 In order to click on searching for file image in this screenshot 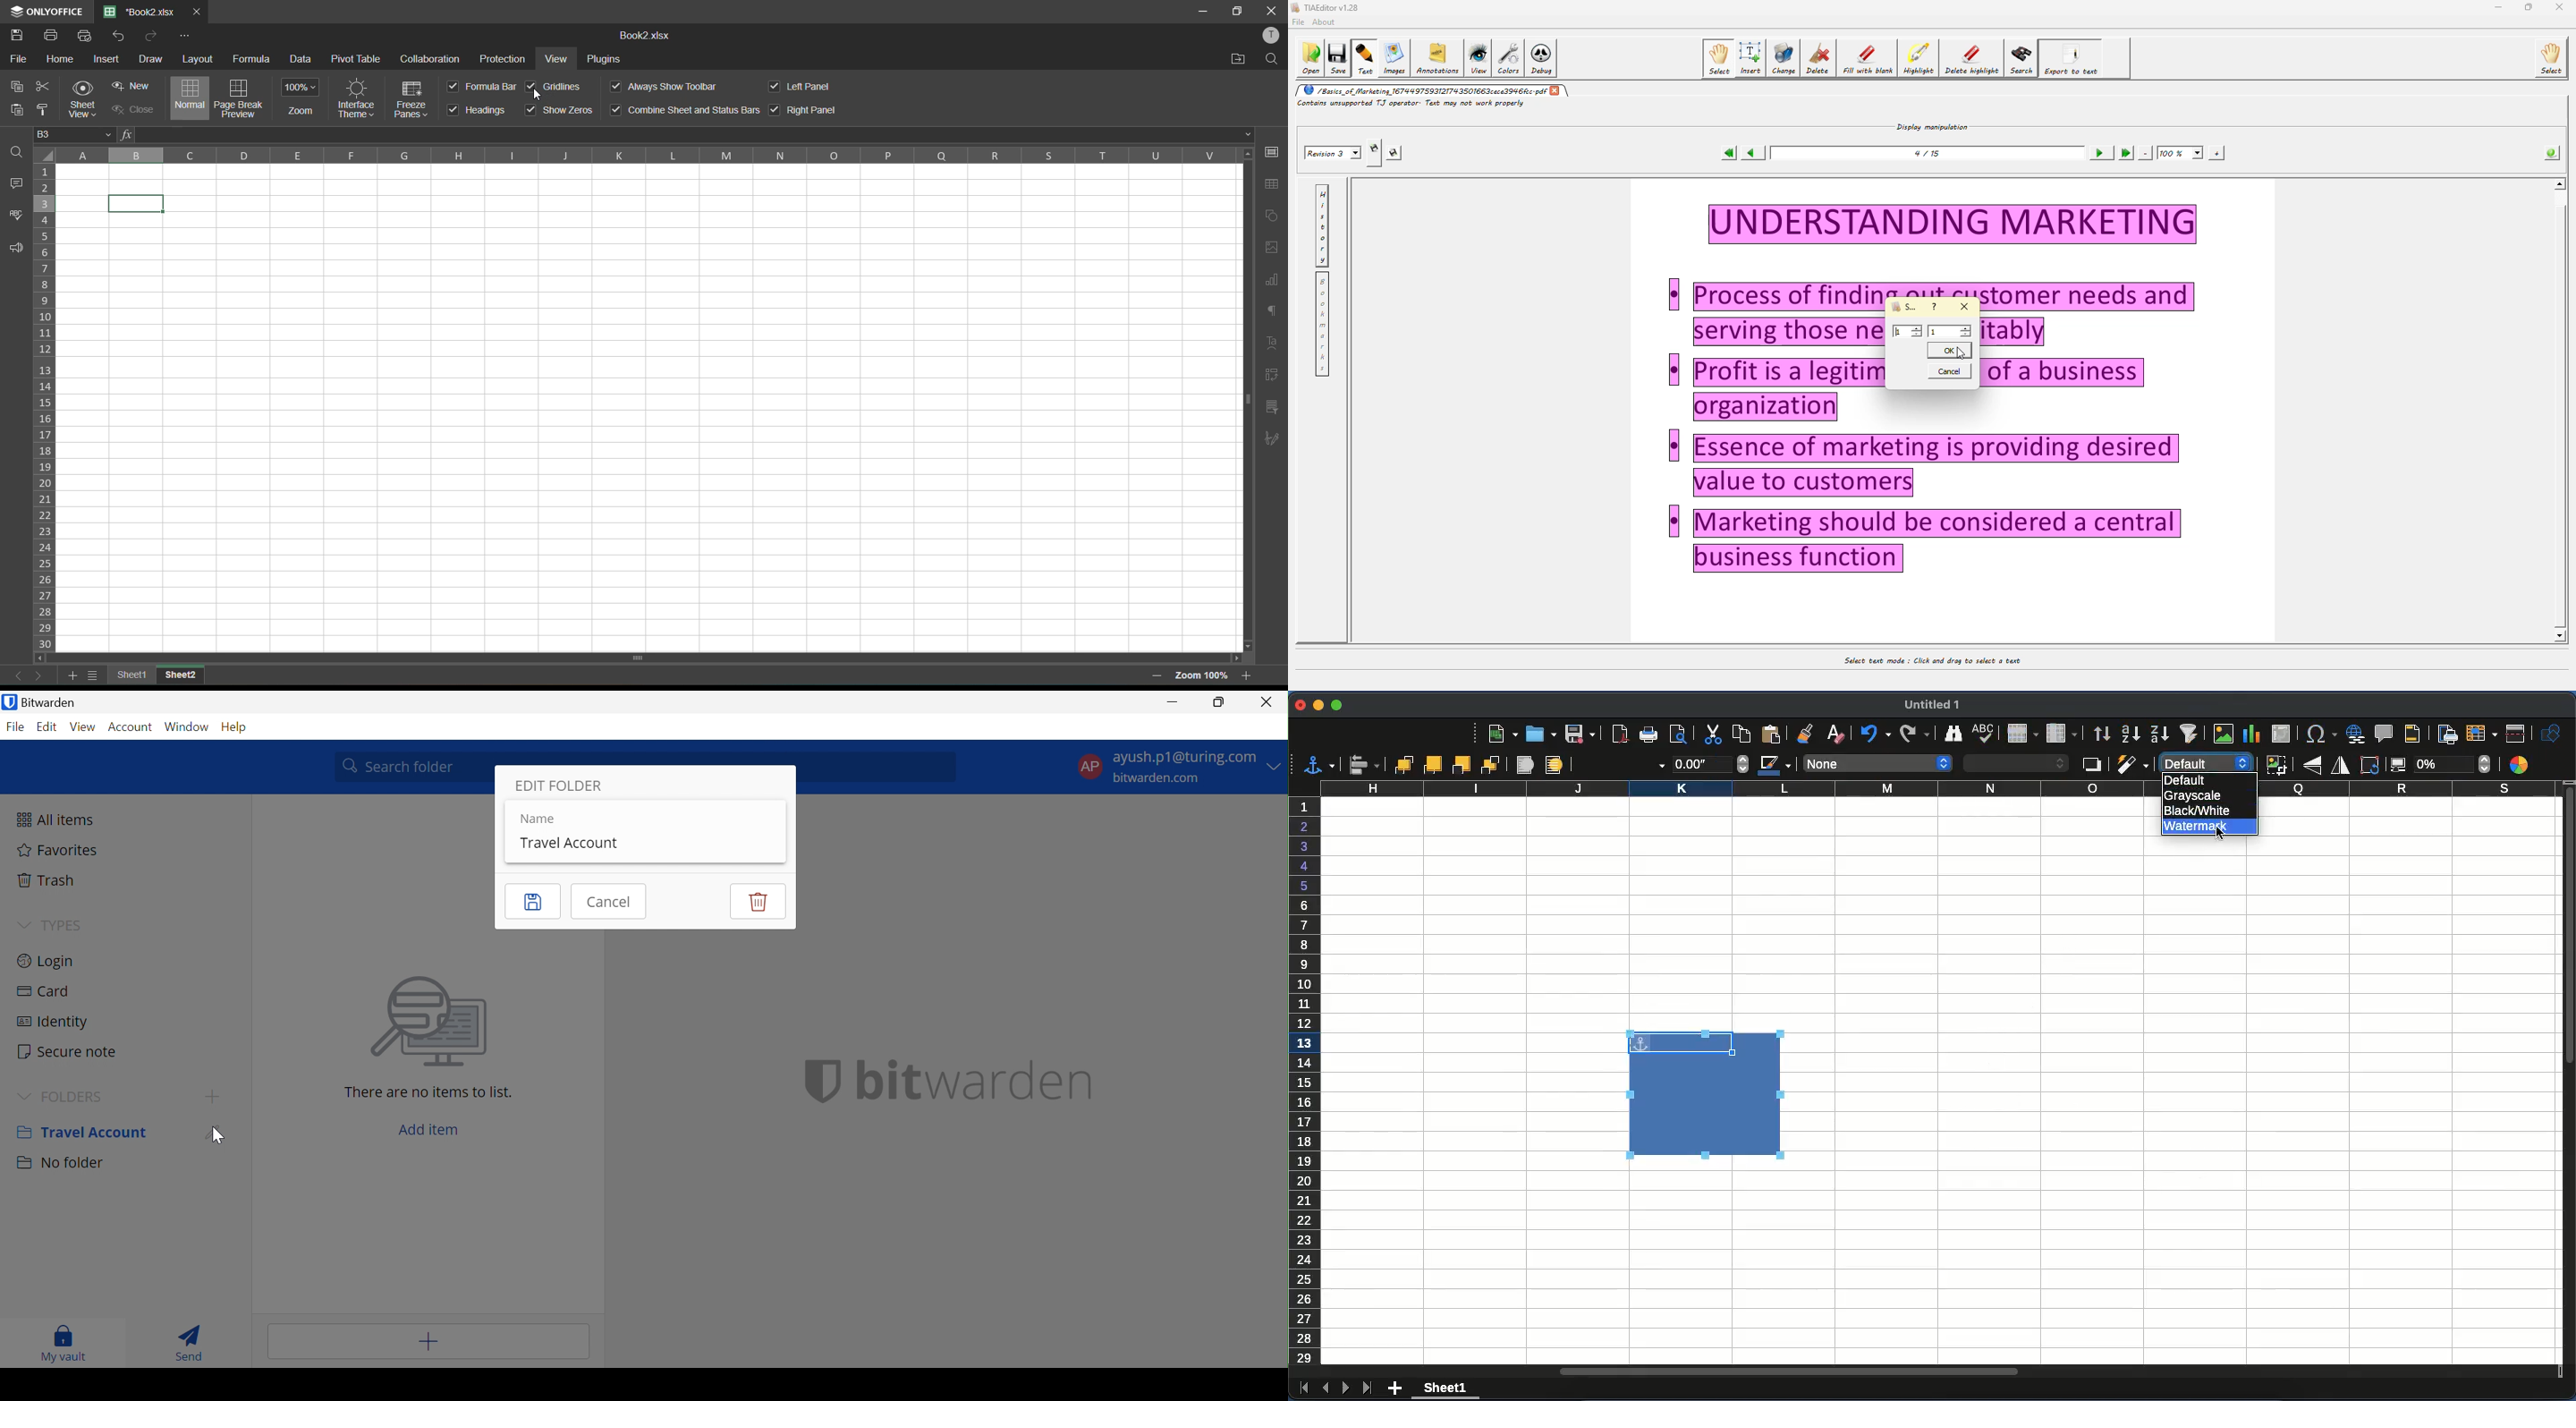, I will do `click(430, 1023)`.